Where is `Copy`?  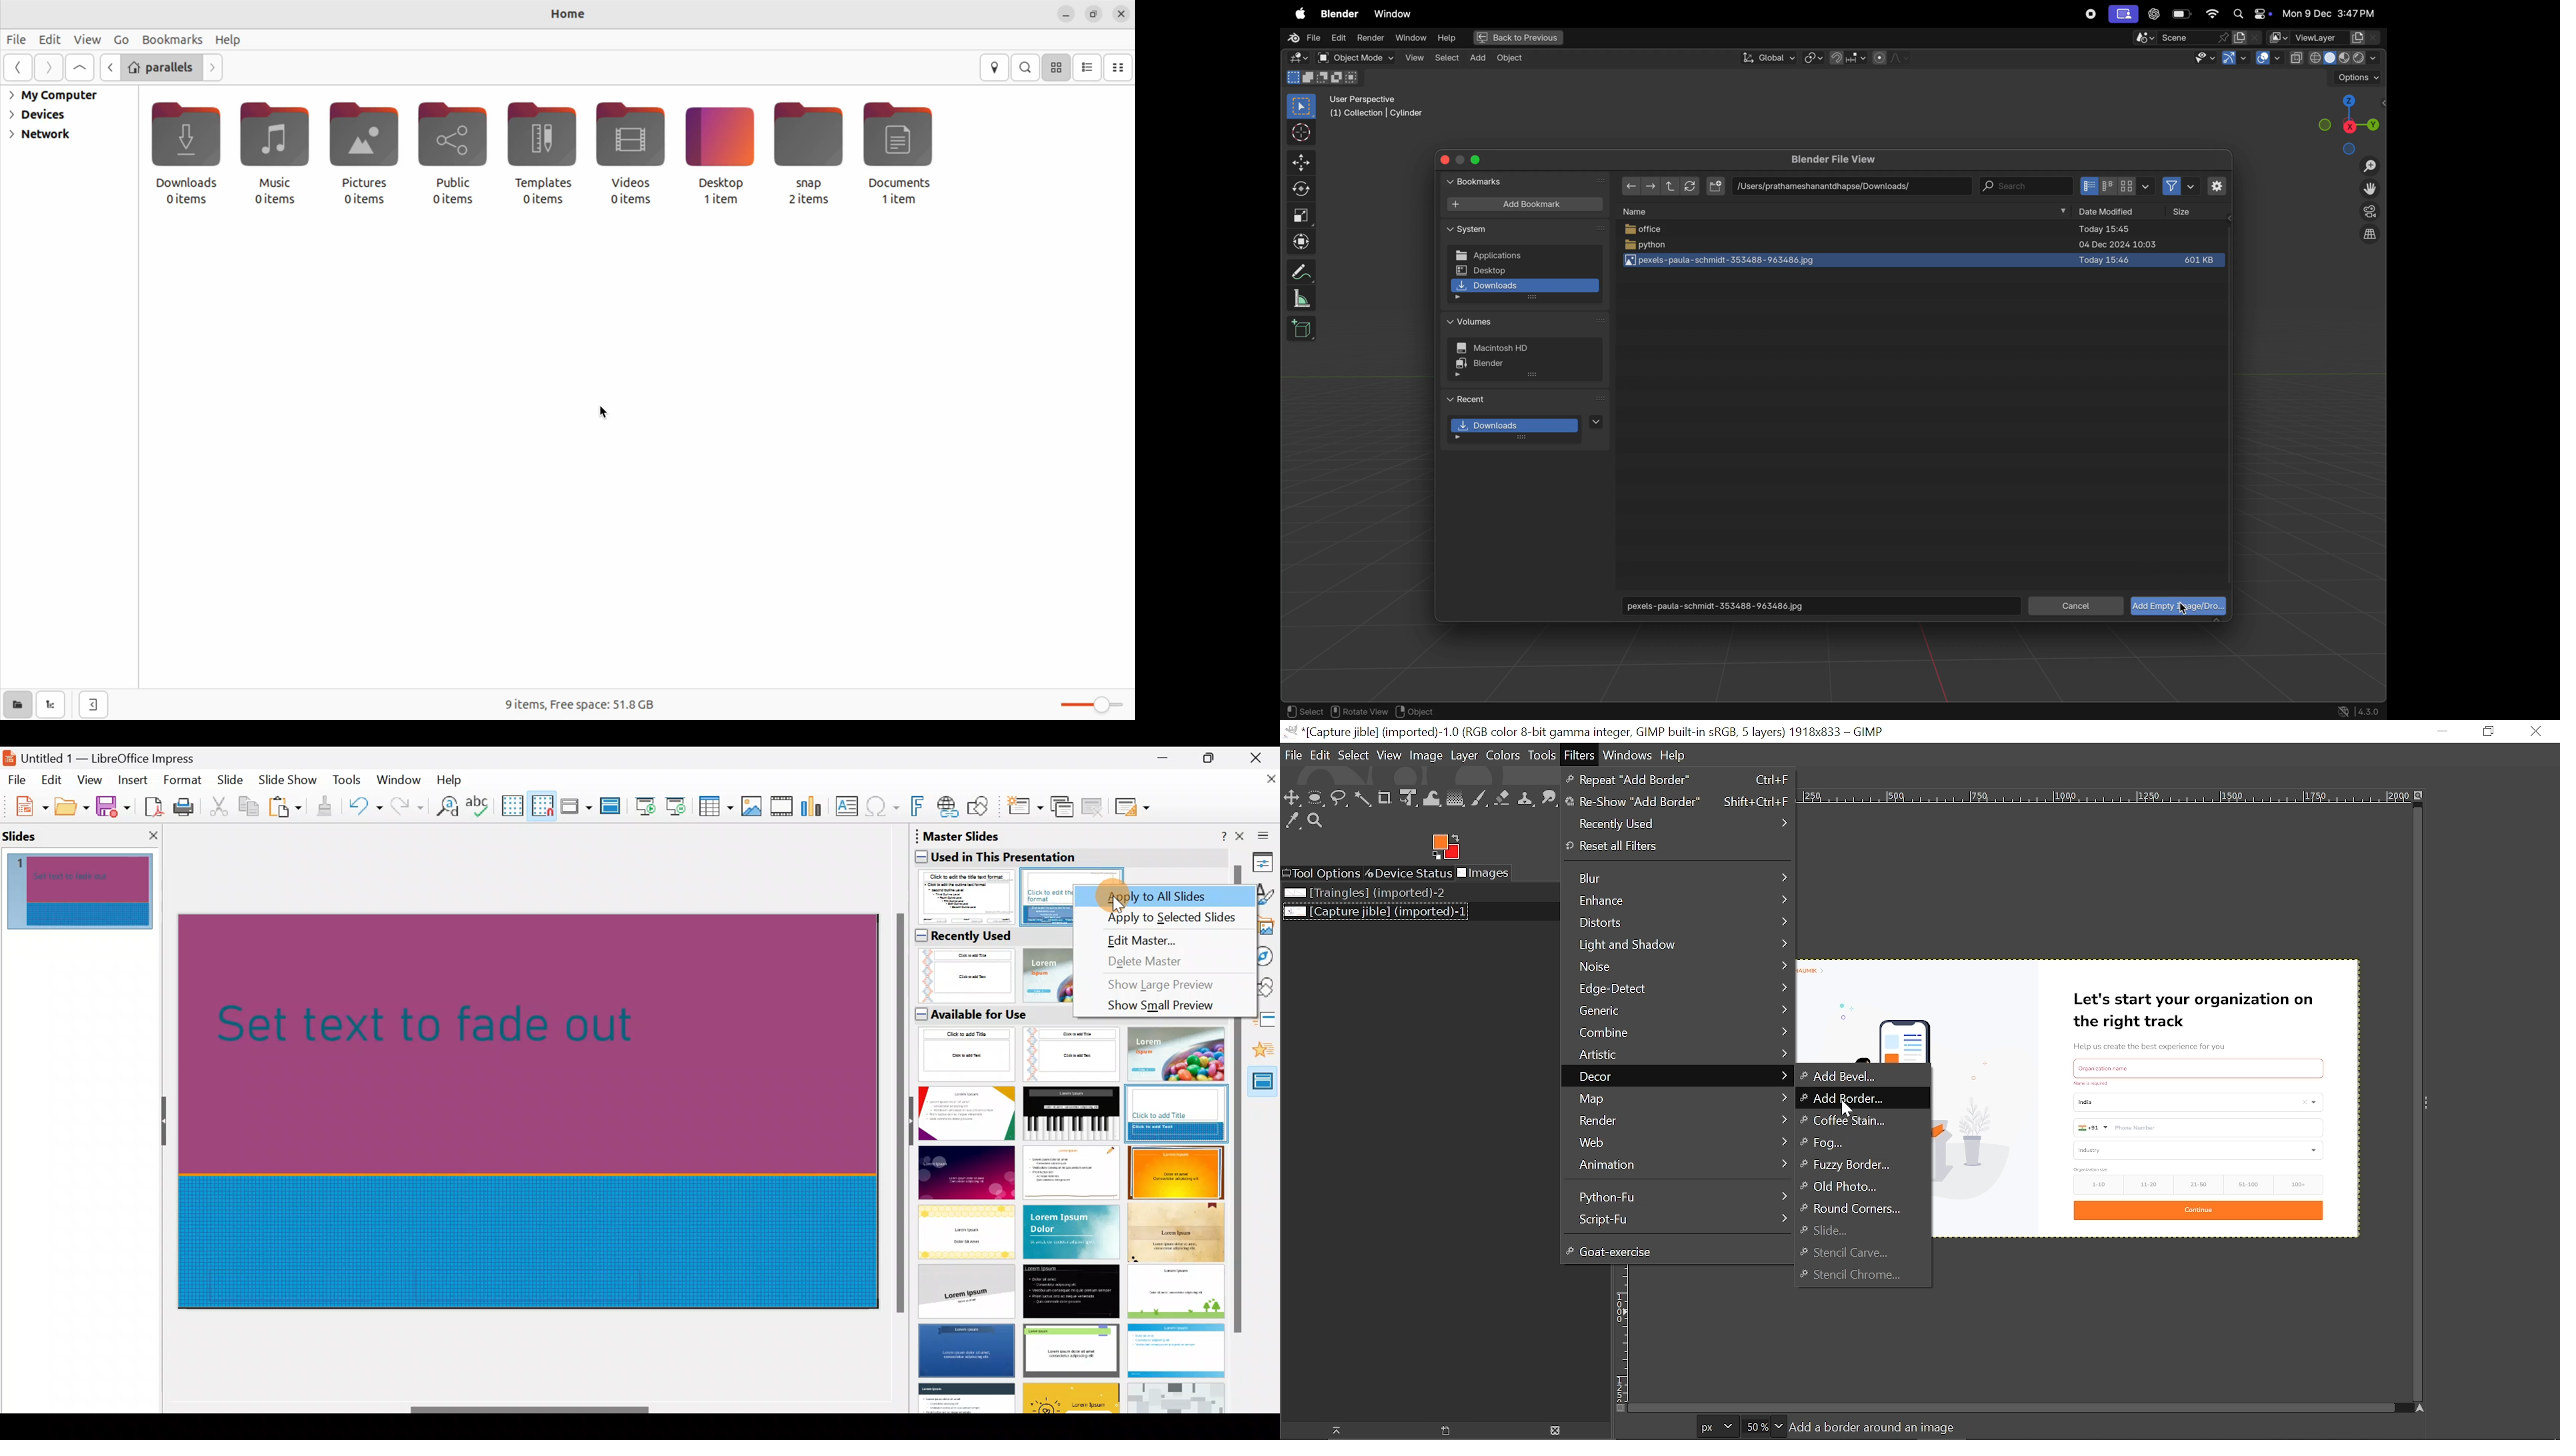 Copy is located at coordinates (247, 807).